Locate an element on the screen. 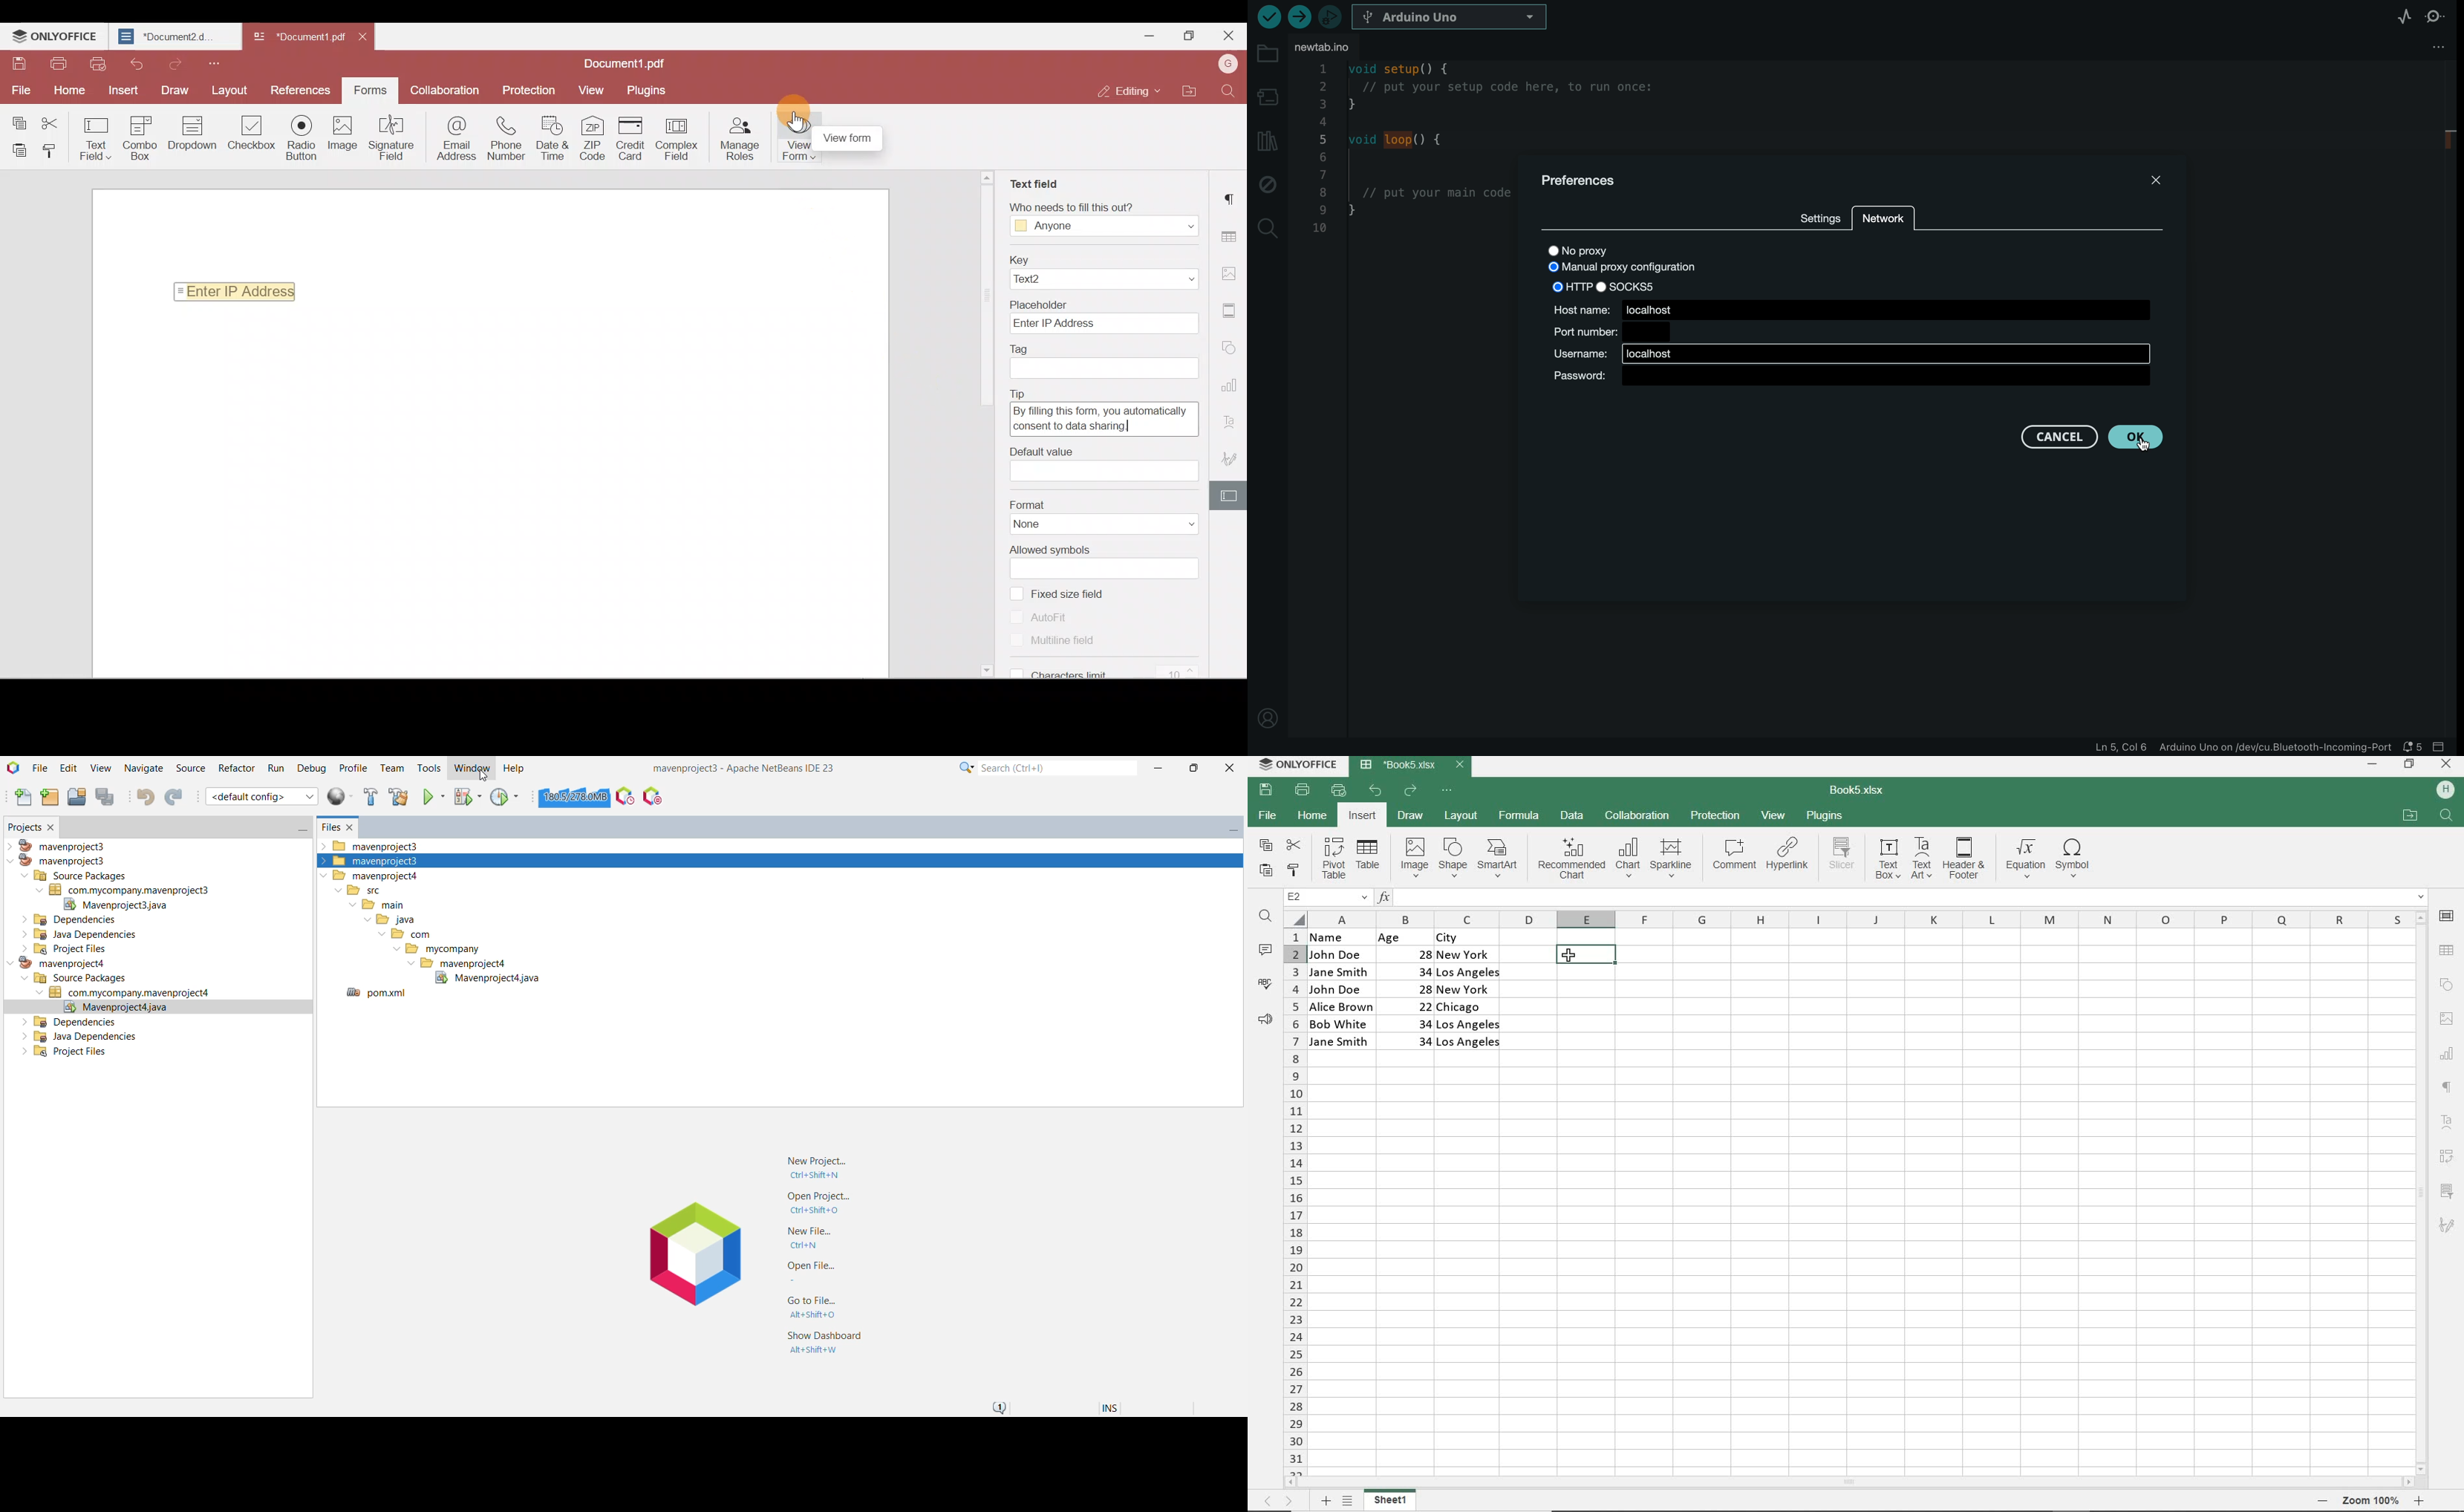 The height and width of the screenshot is (1512, 2464). profile is located at coordinates (1264, 713).